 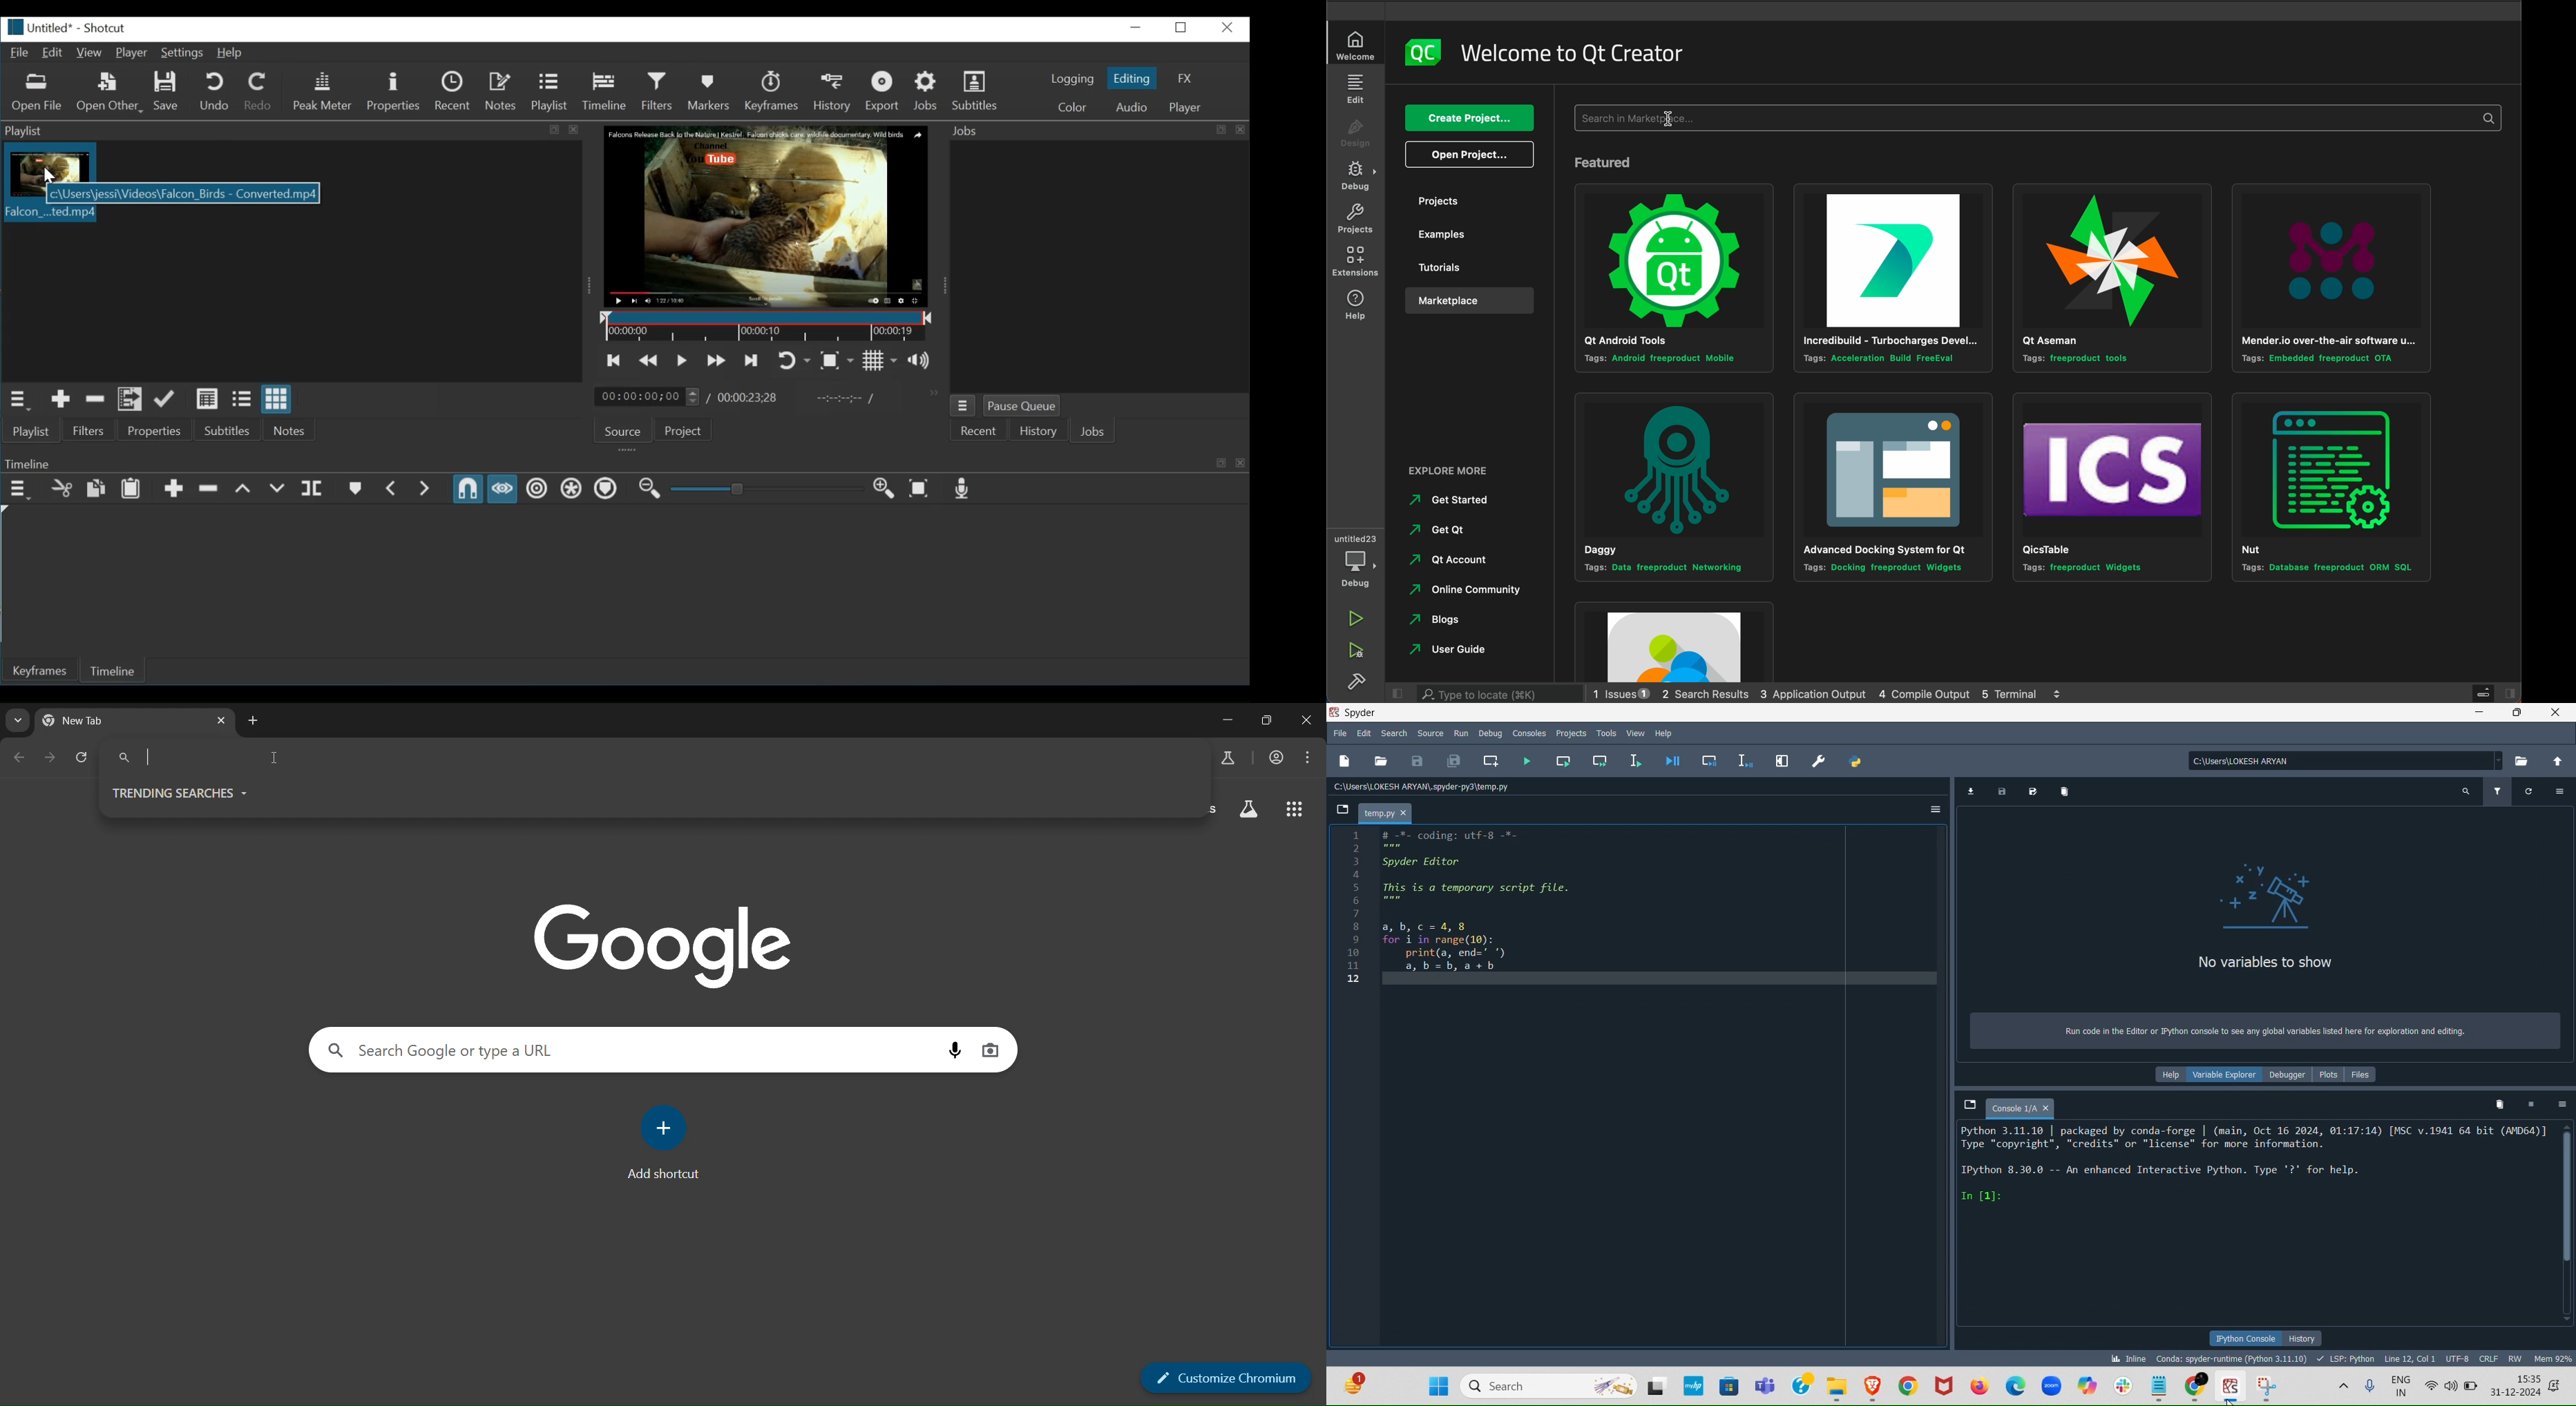 What do you see at coordinates (2522, 761) in the screenshot?
I see `Browse a working directory` at bounding box center [2522, 761].